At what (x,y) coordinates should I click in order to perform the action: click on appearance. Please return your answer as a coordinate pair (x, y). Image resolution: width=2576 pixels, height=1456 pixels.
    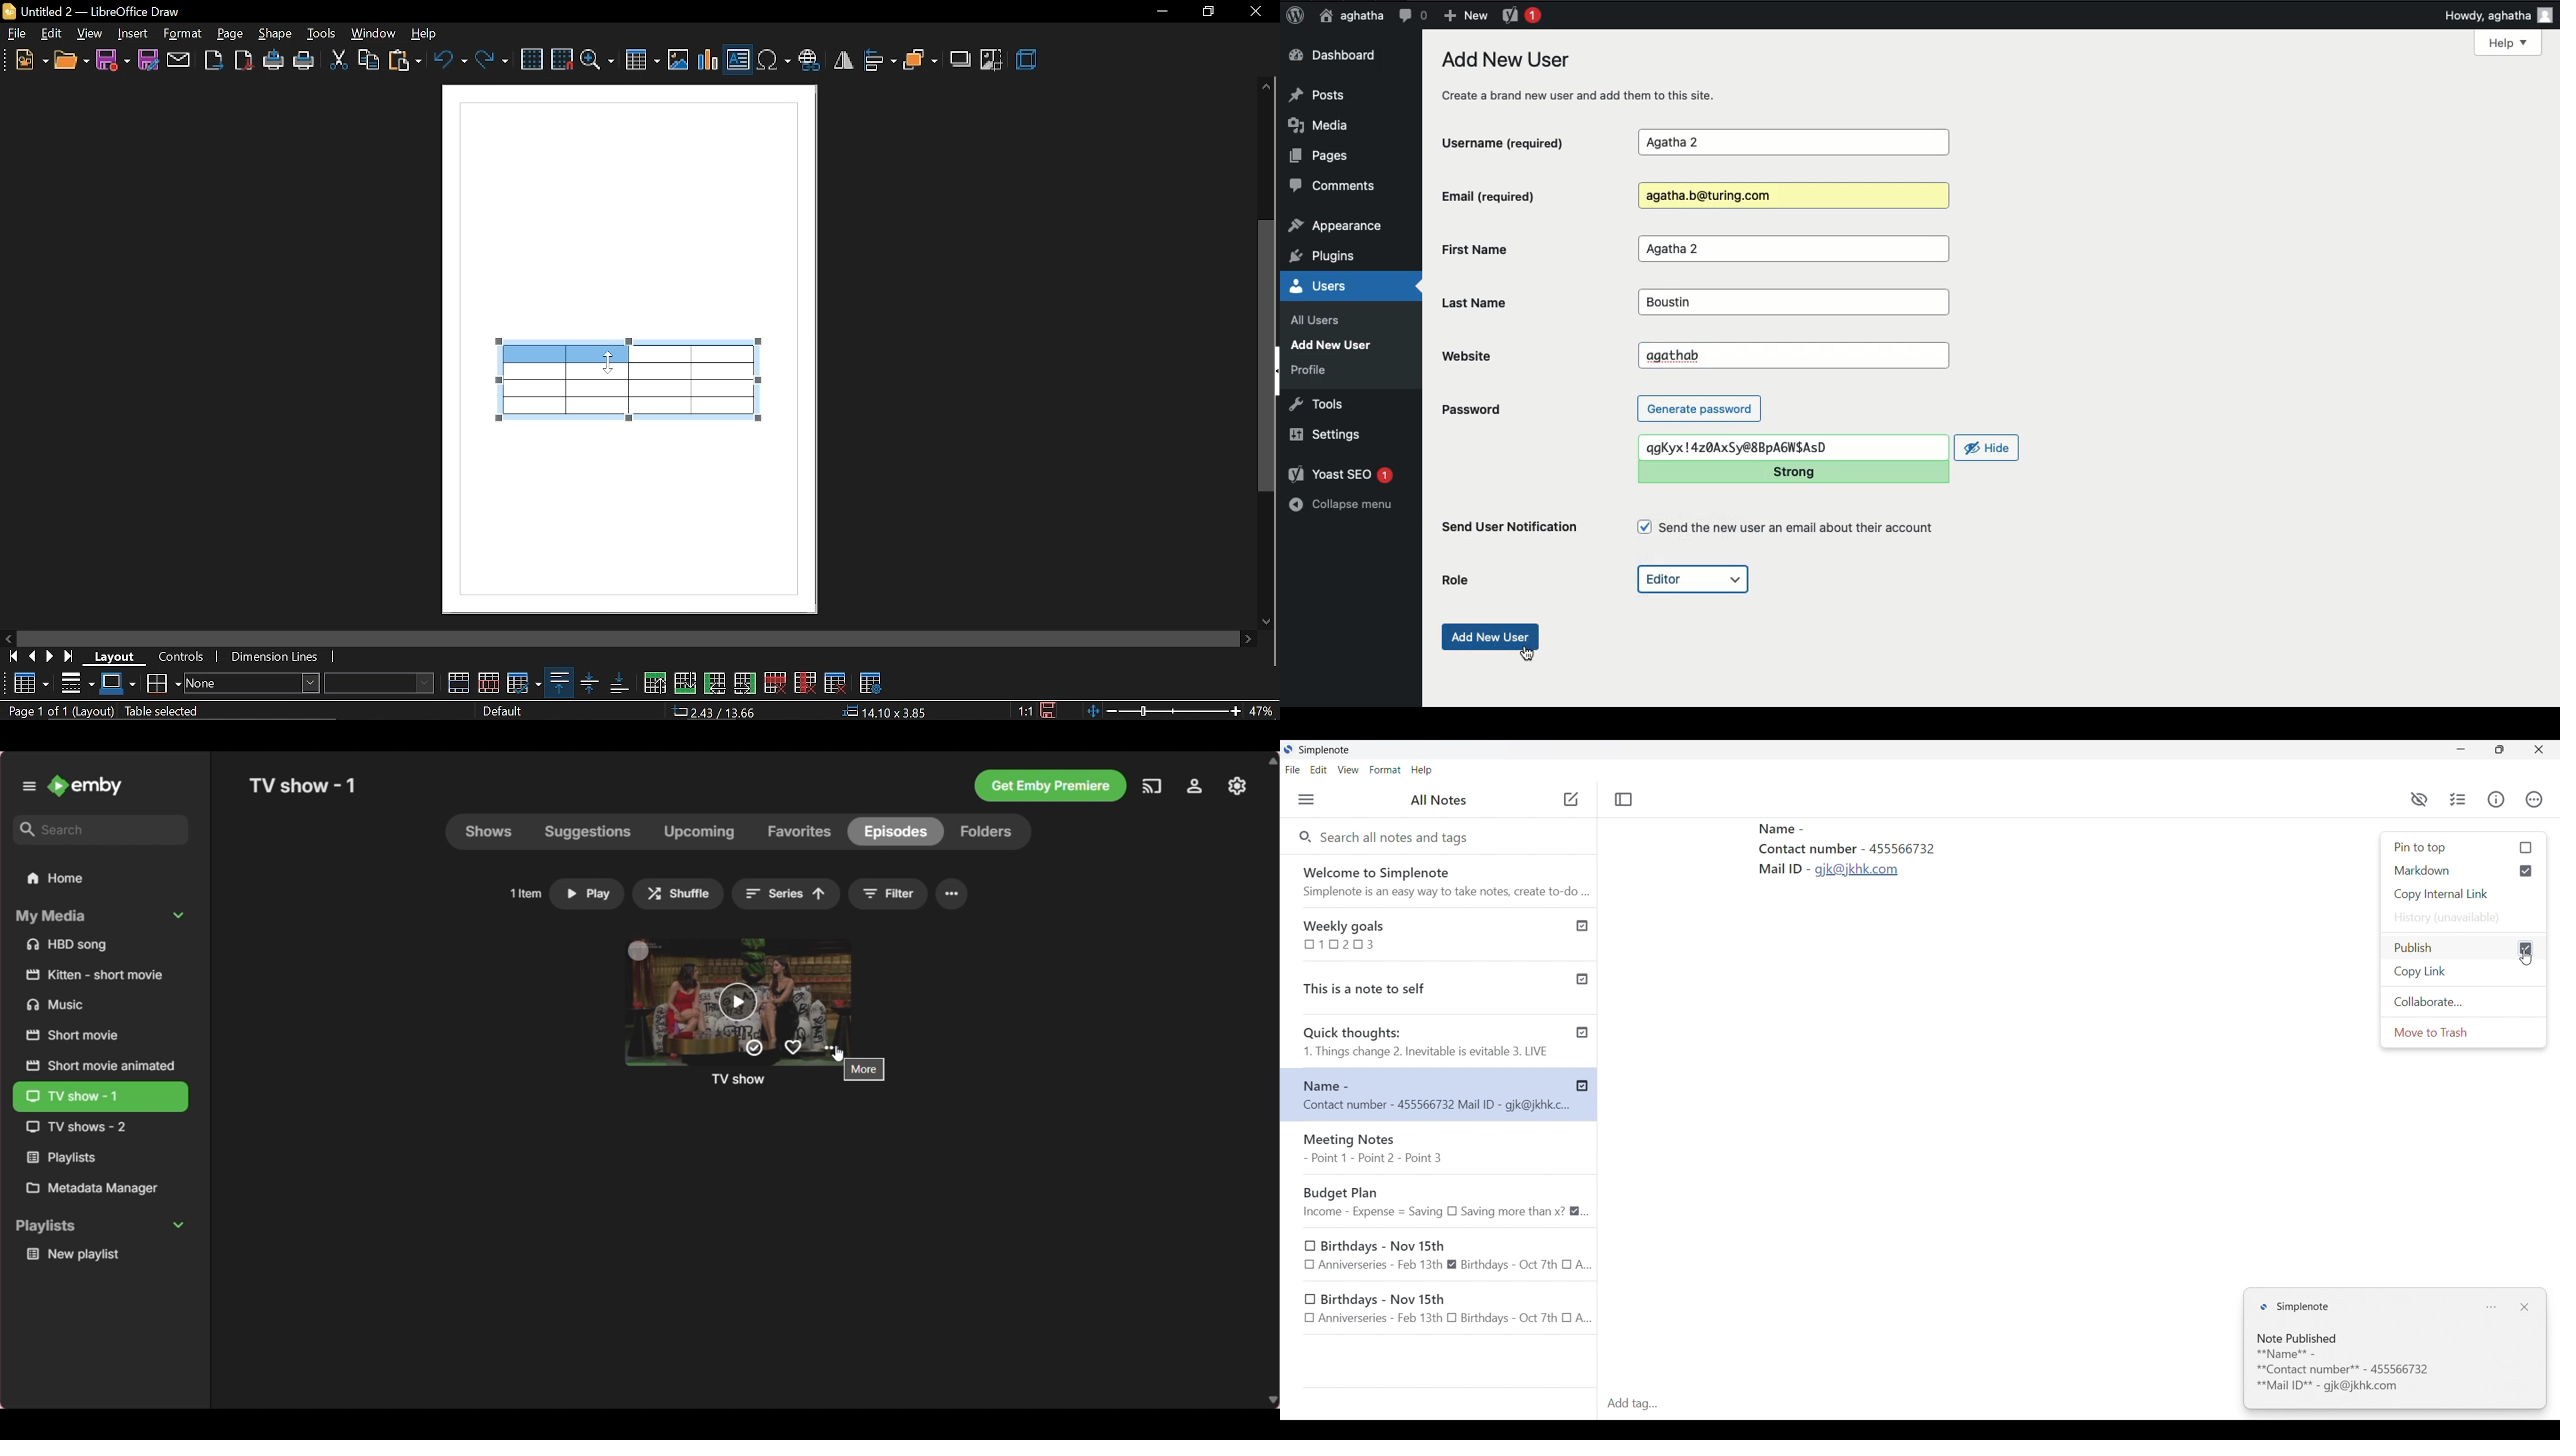
    Looking at the image, I should click on (1336, 228).